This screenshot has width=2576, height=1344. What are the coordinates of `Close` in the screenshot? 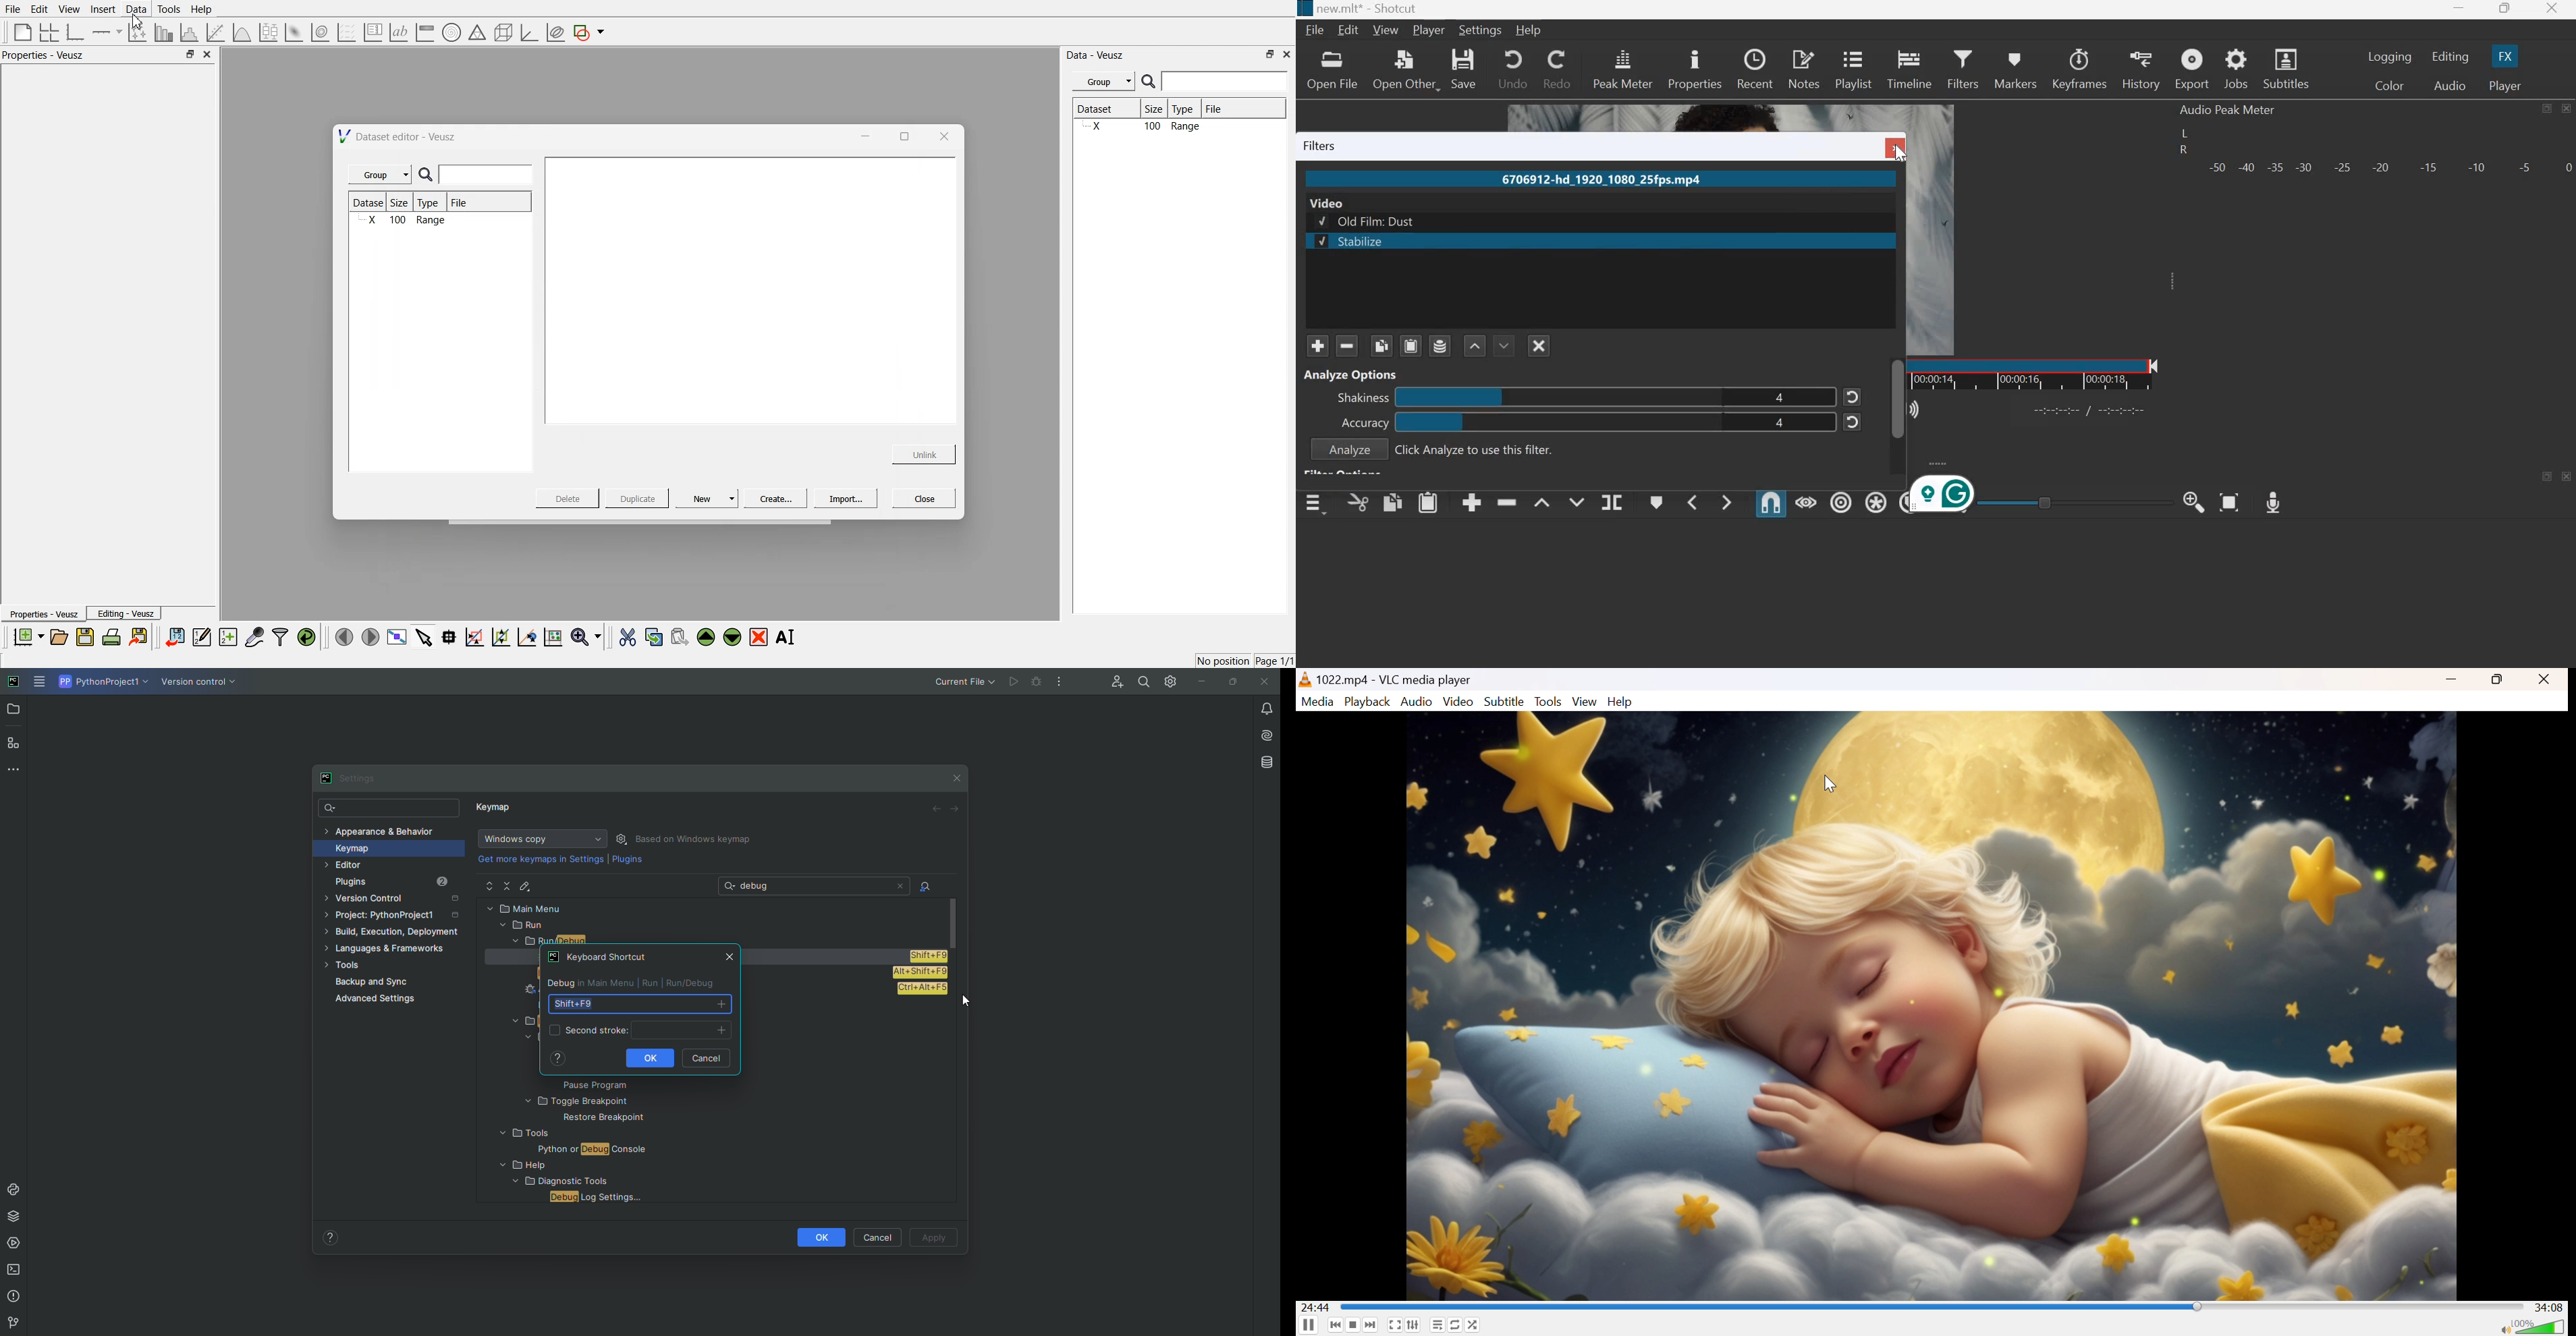 It's located at (2567, 109).